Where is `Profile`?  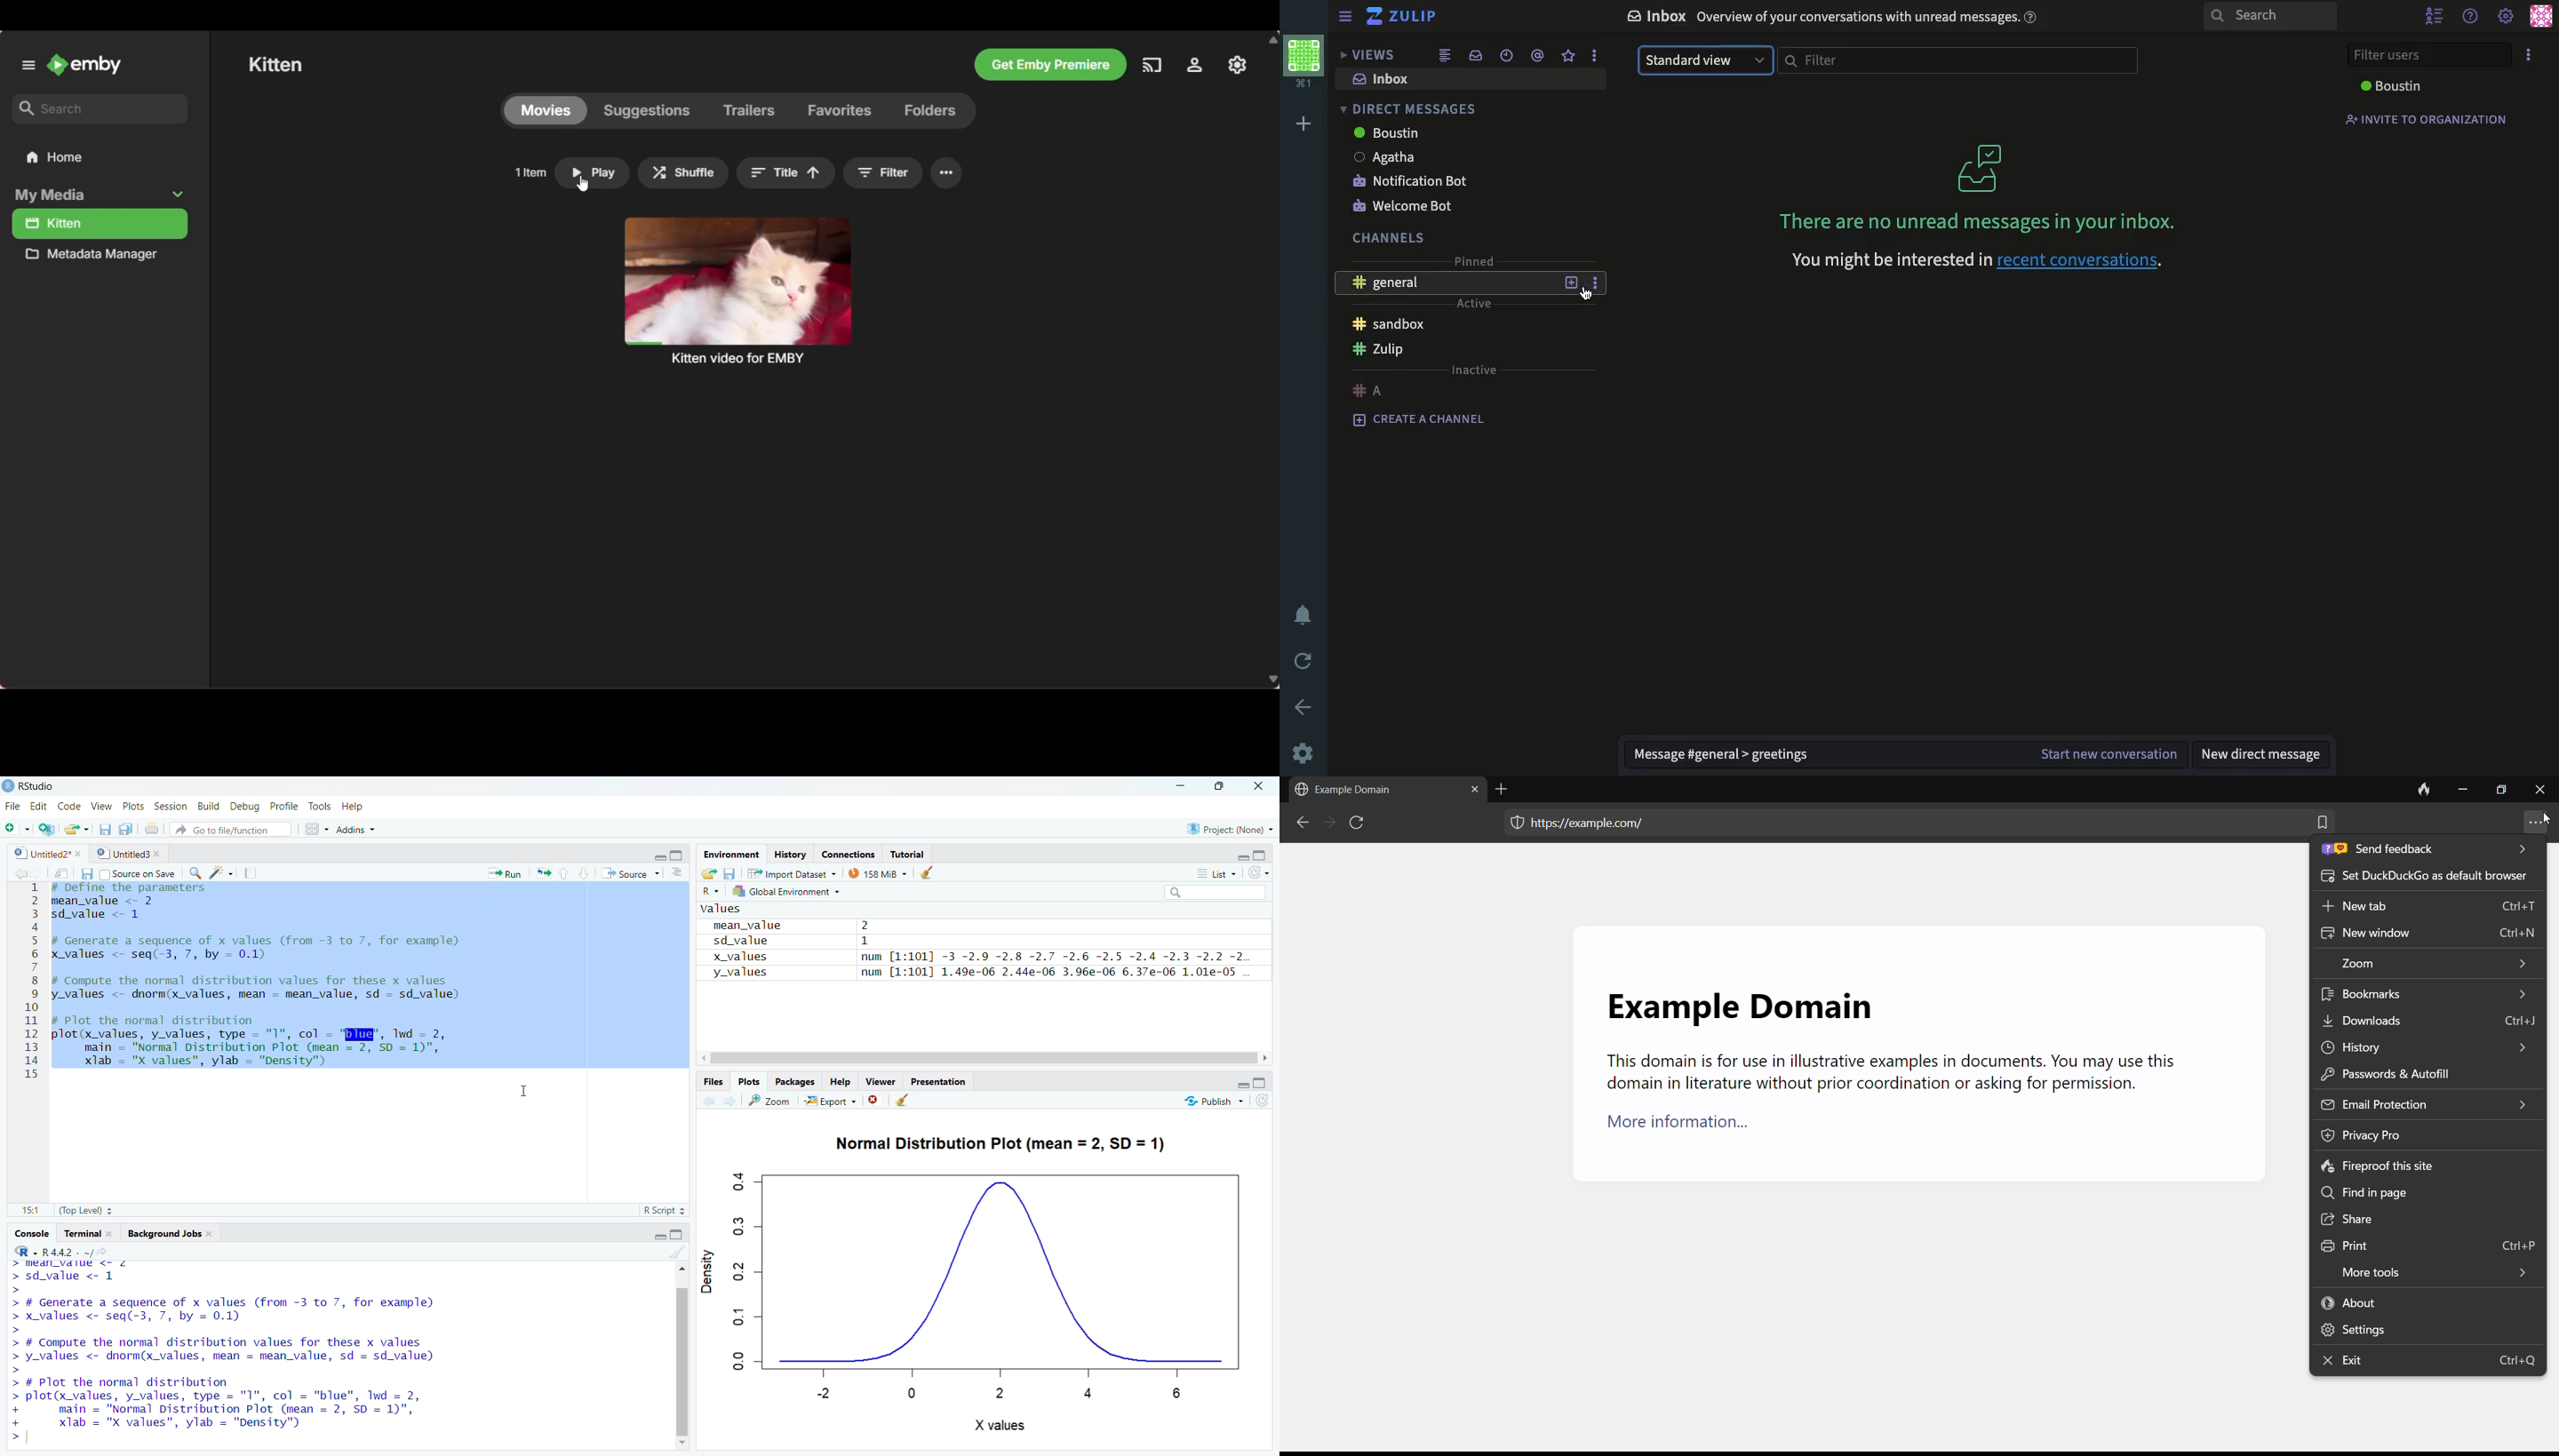
Profile is located at coordinates (282, 806).